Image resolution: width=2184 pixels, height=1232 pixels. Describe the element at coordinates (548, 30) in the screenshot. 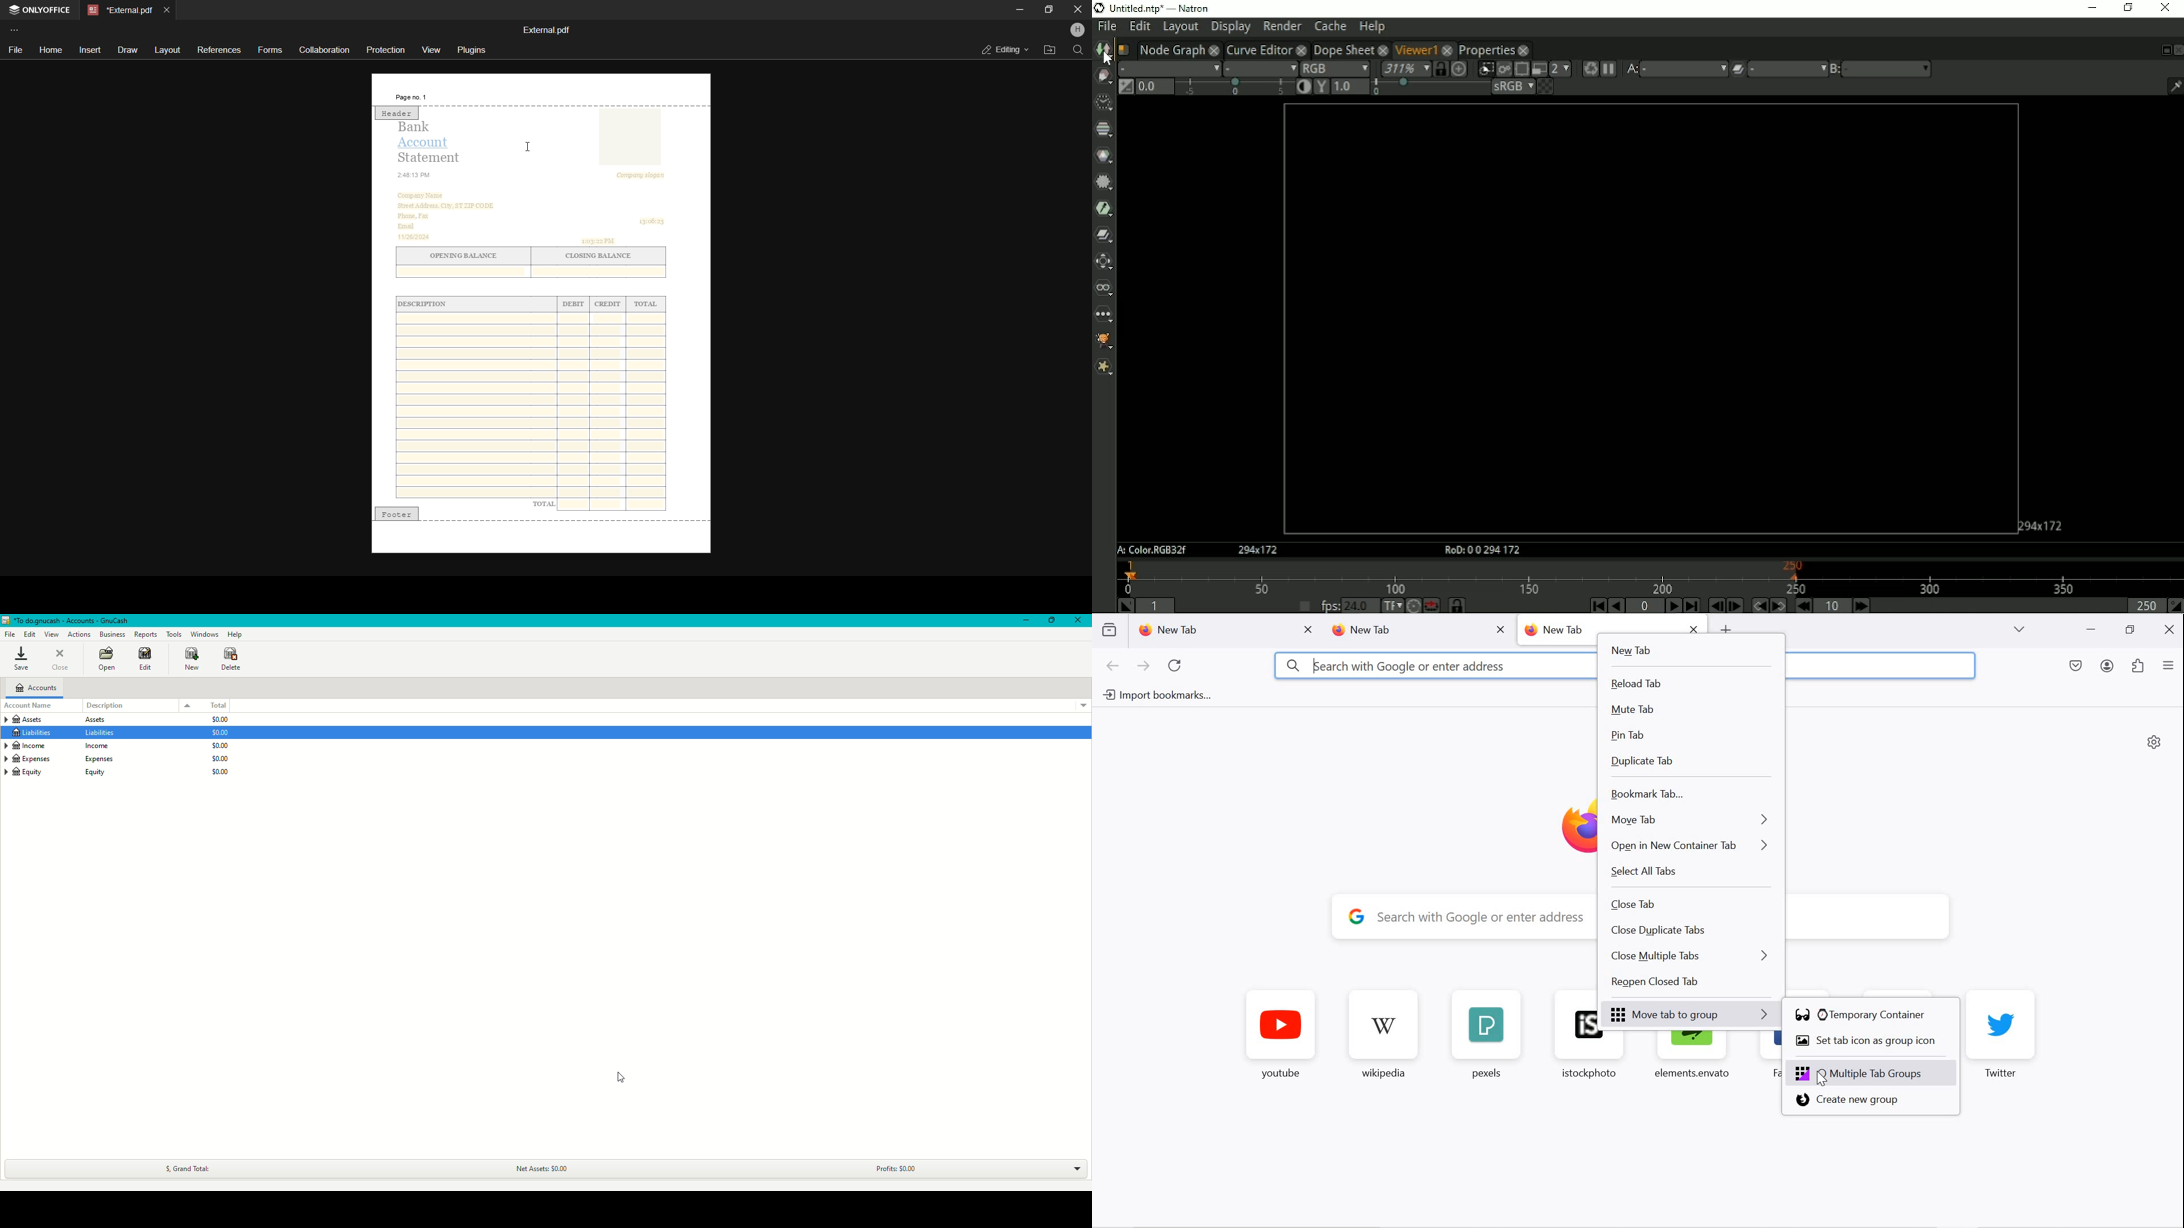

I see `External.pdf(file name)` at that location.